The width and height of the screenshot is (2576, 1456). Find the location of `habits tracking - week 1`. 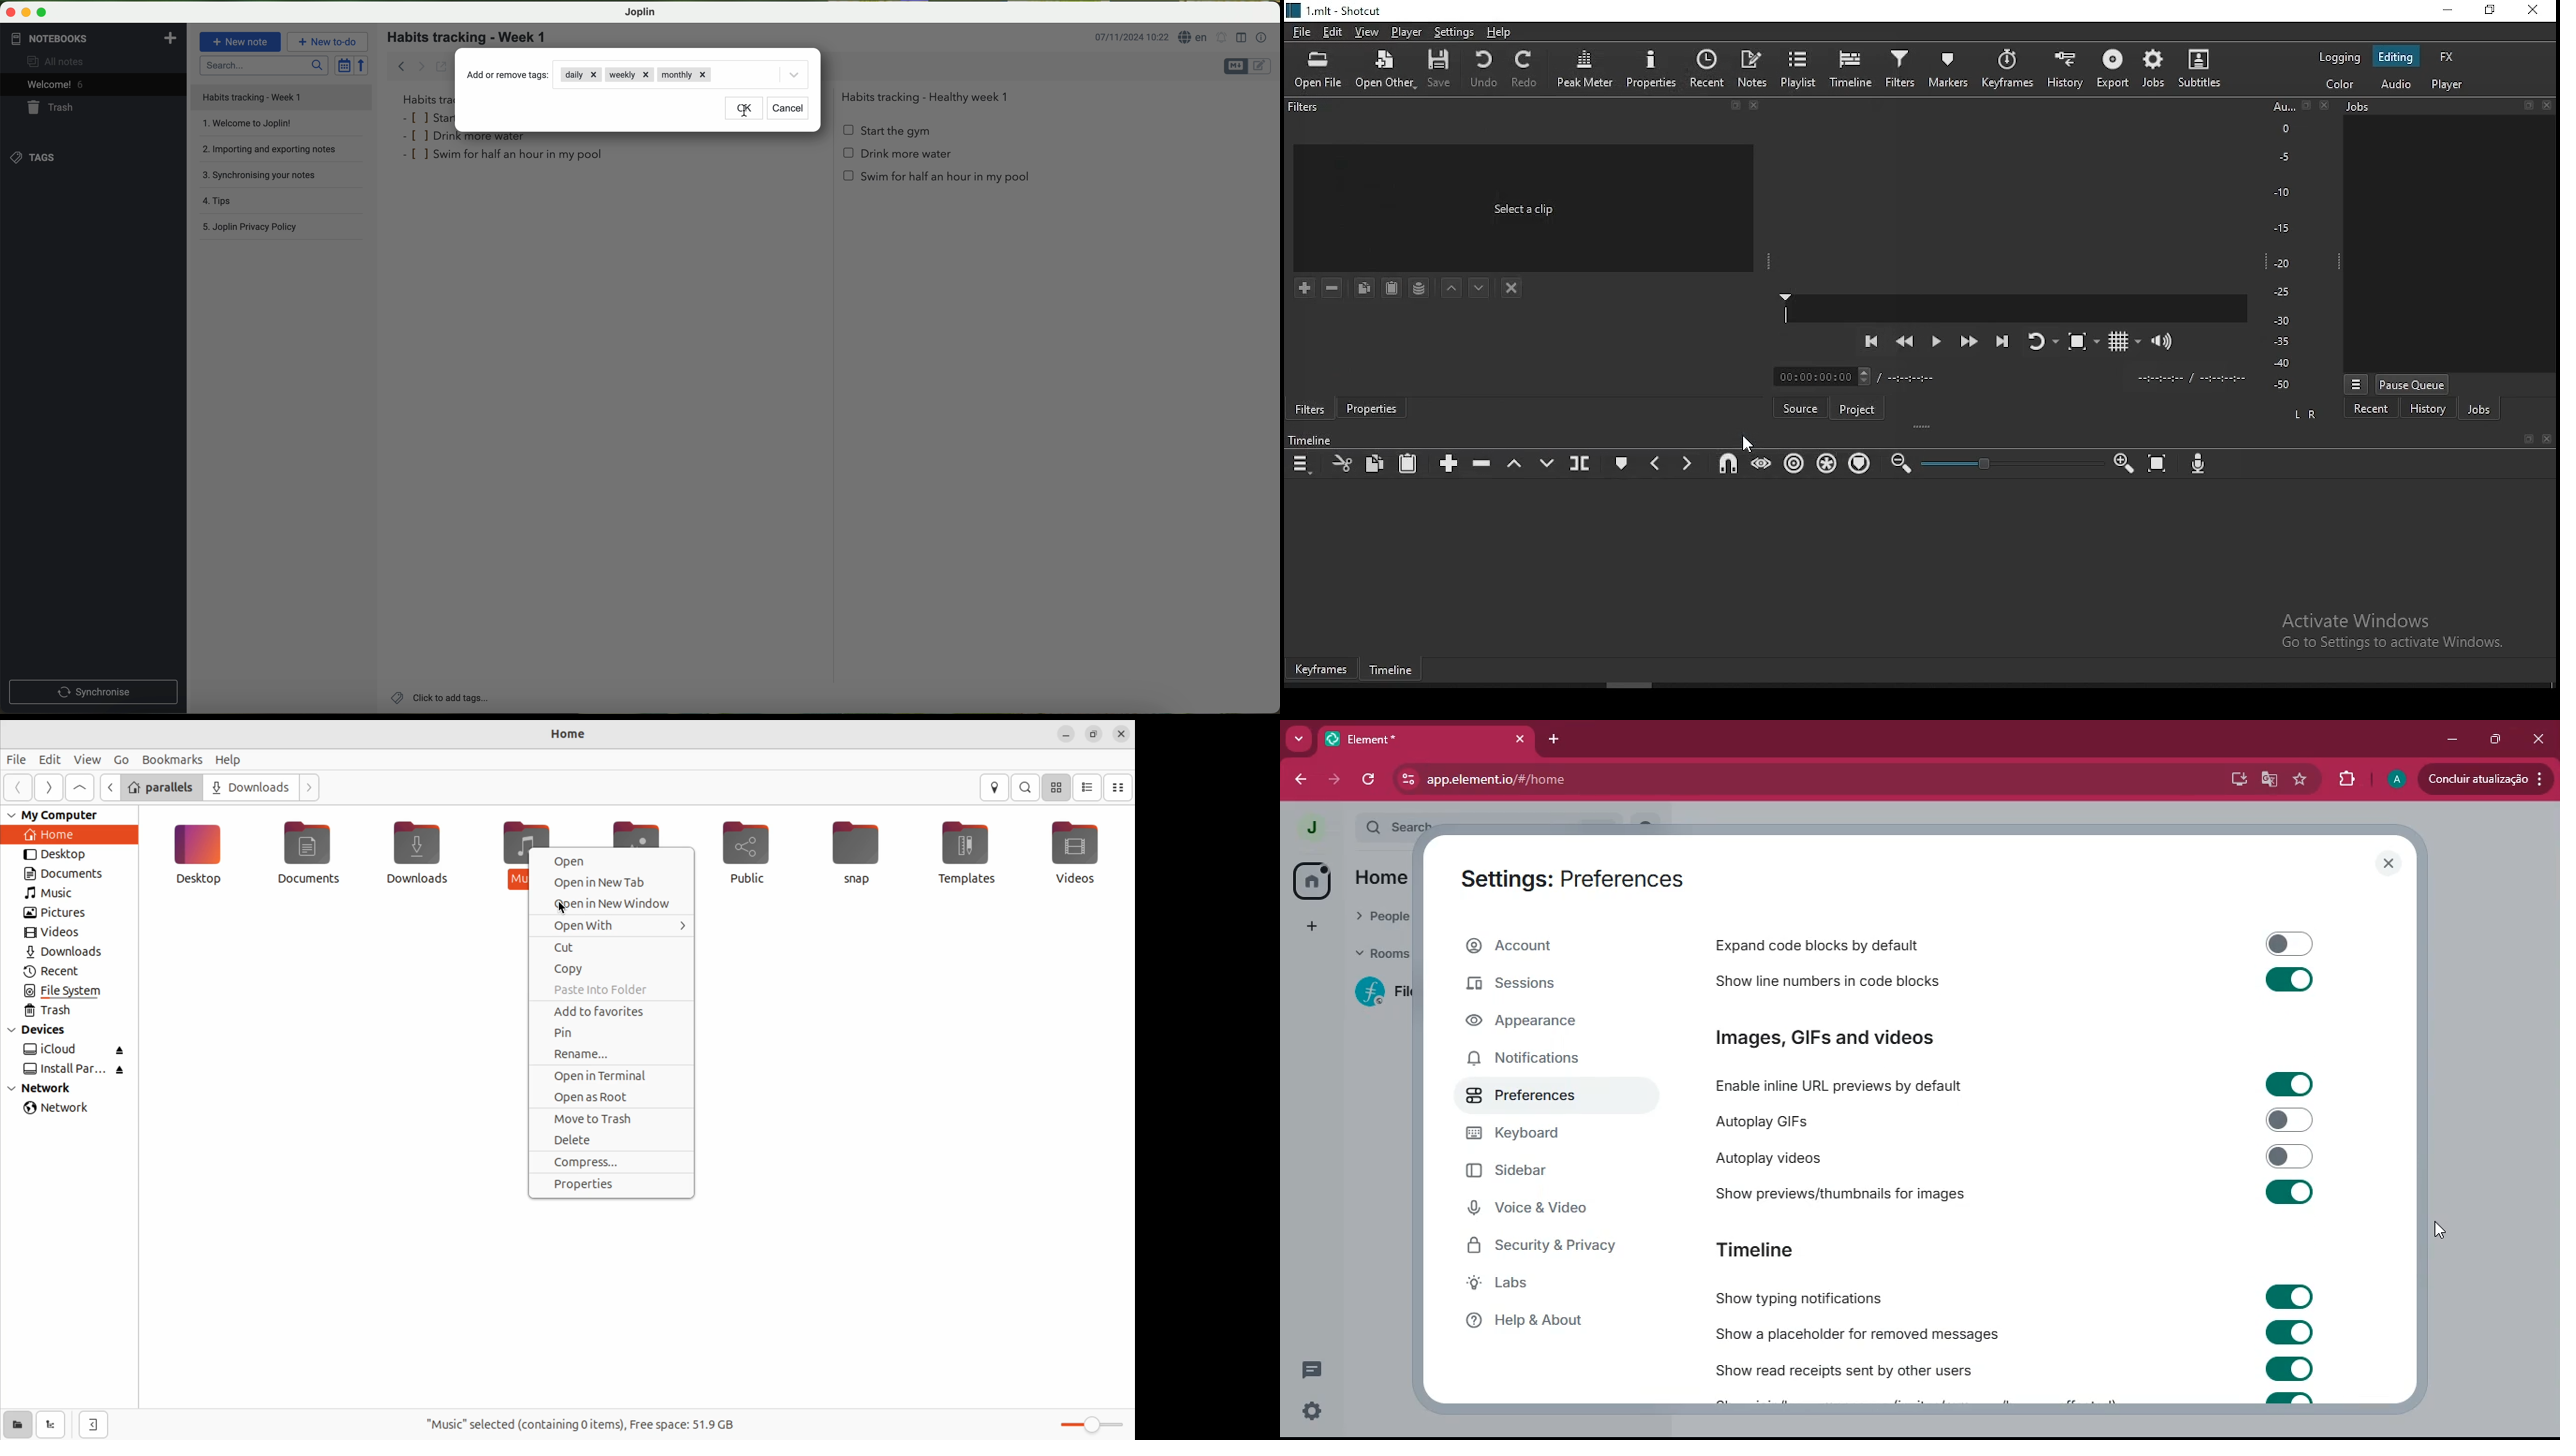

habits tracking - week 1 is located at coordinates (473, 38).